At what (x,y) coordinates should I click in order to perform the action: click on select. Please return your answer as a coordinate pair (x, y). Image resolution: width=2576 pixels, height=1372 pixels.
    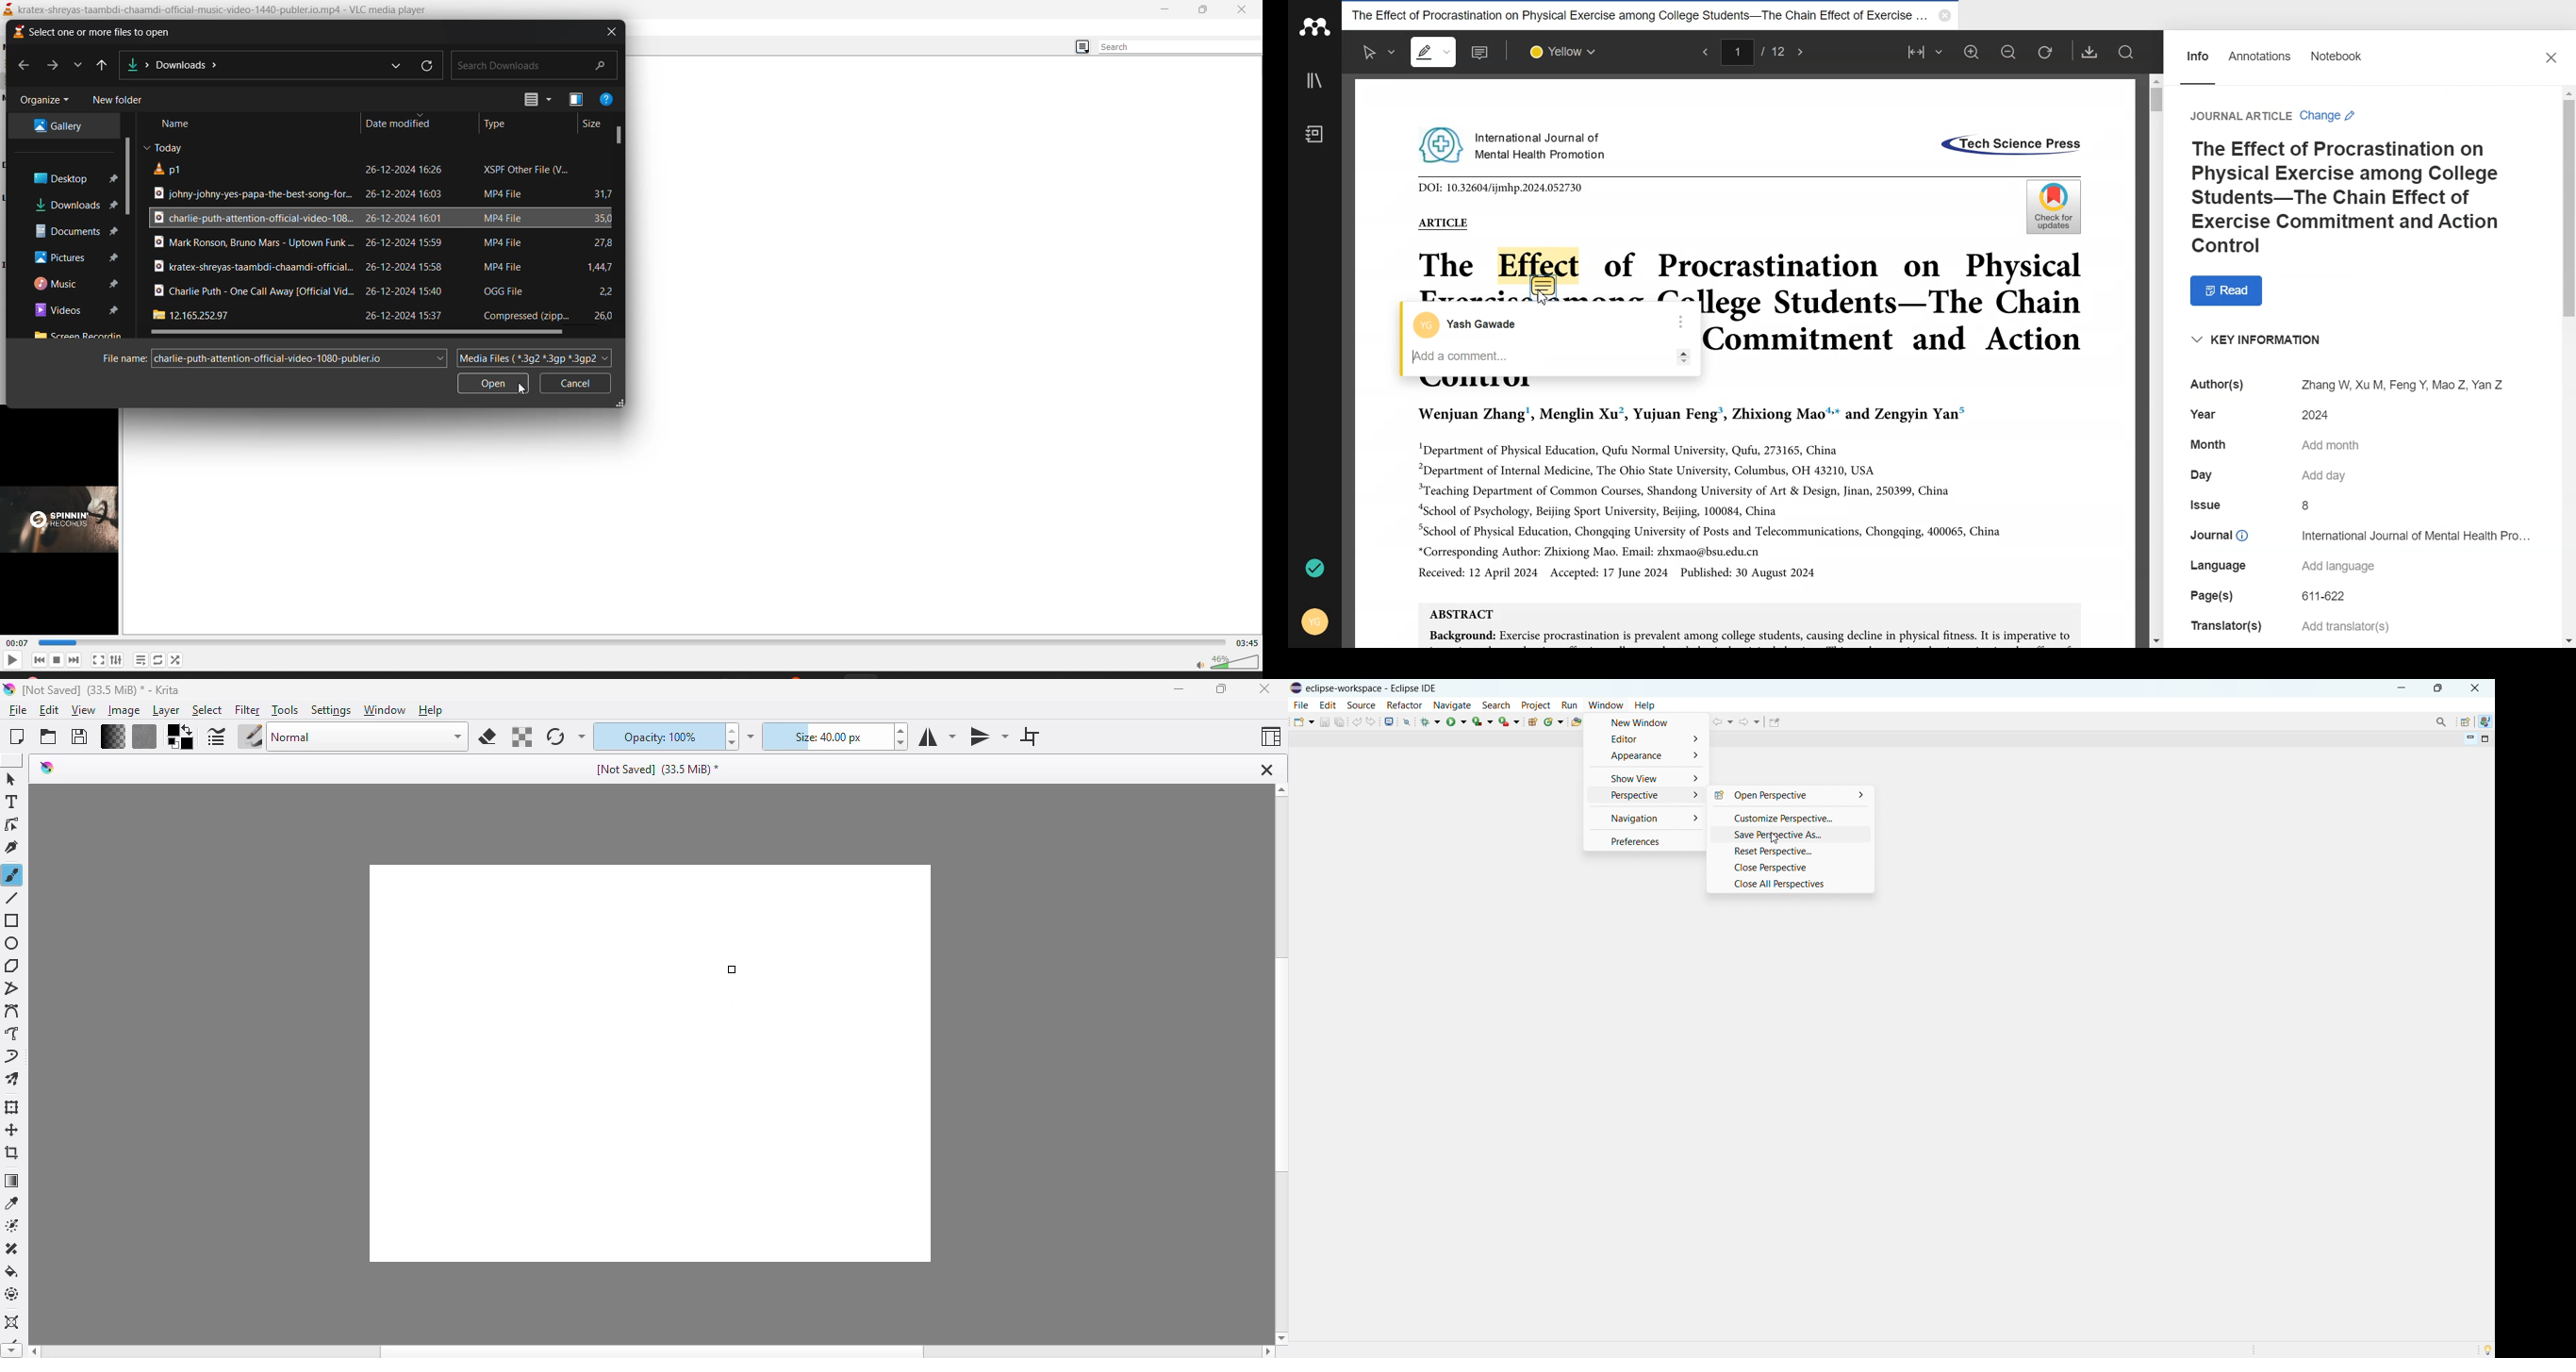
    Looking at the image, I should click on (208, 710).